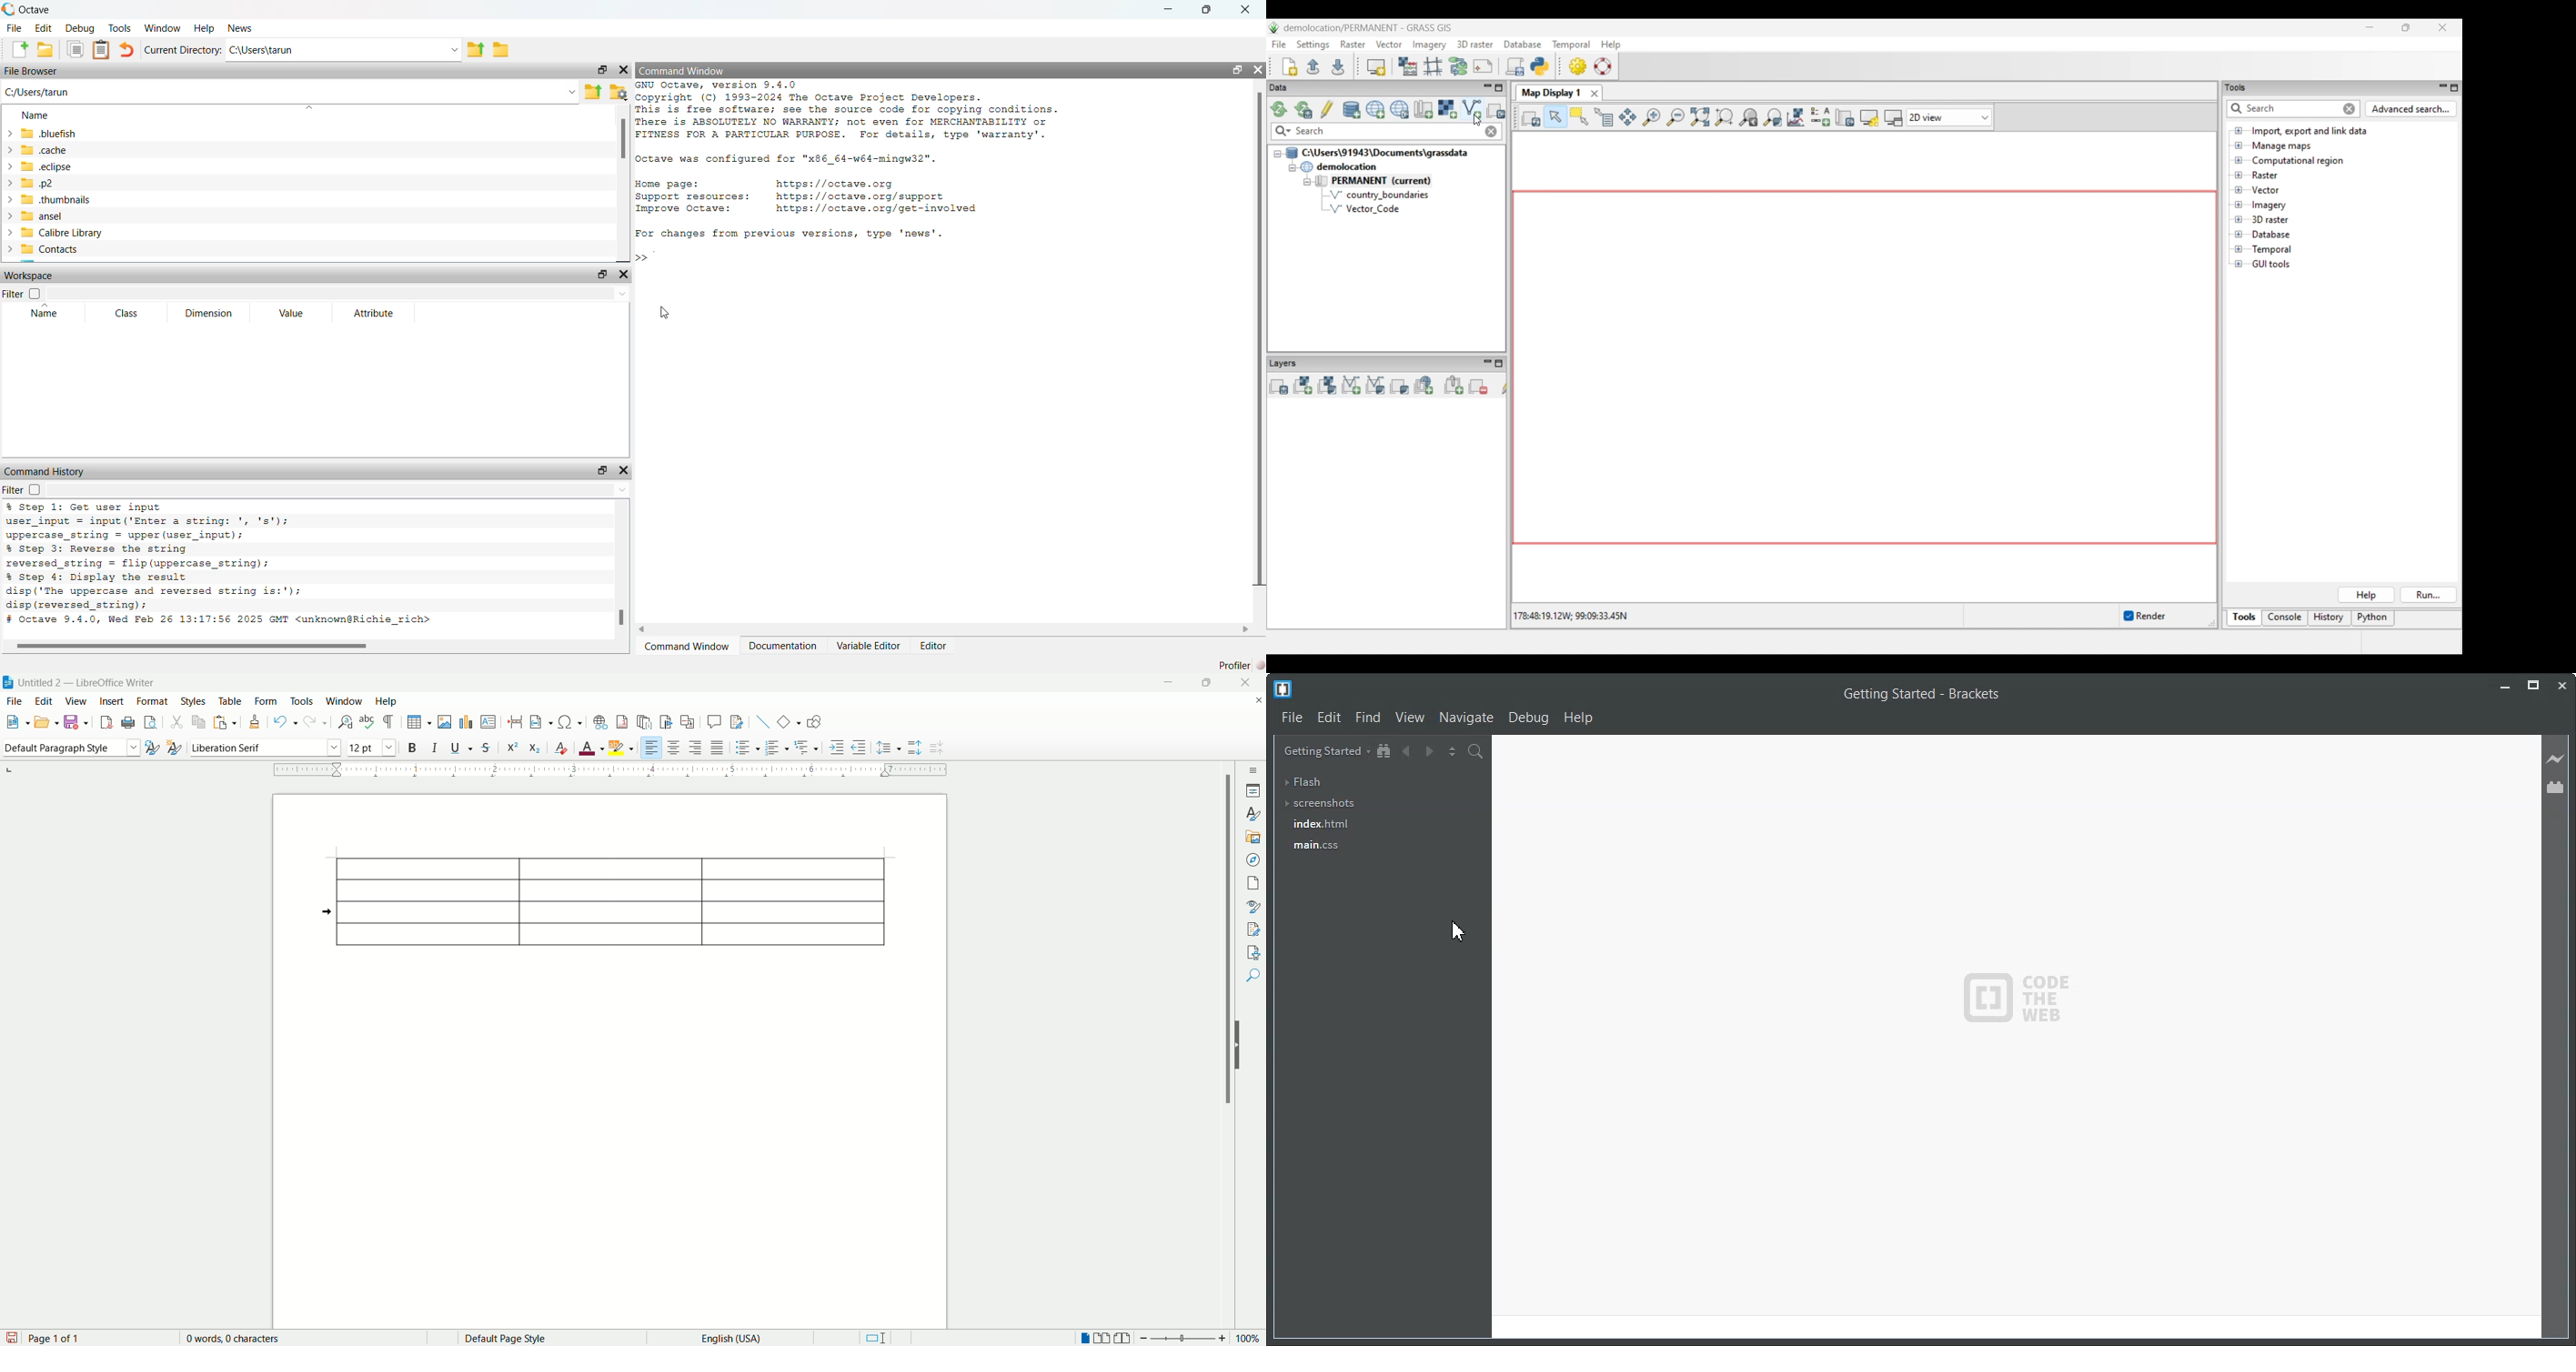 The height and width of the screenshot is (1372, 2576). I want to click on check accessibility, so click(1253, 952).